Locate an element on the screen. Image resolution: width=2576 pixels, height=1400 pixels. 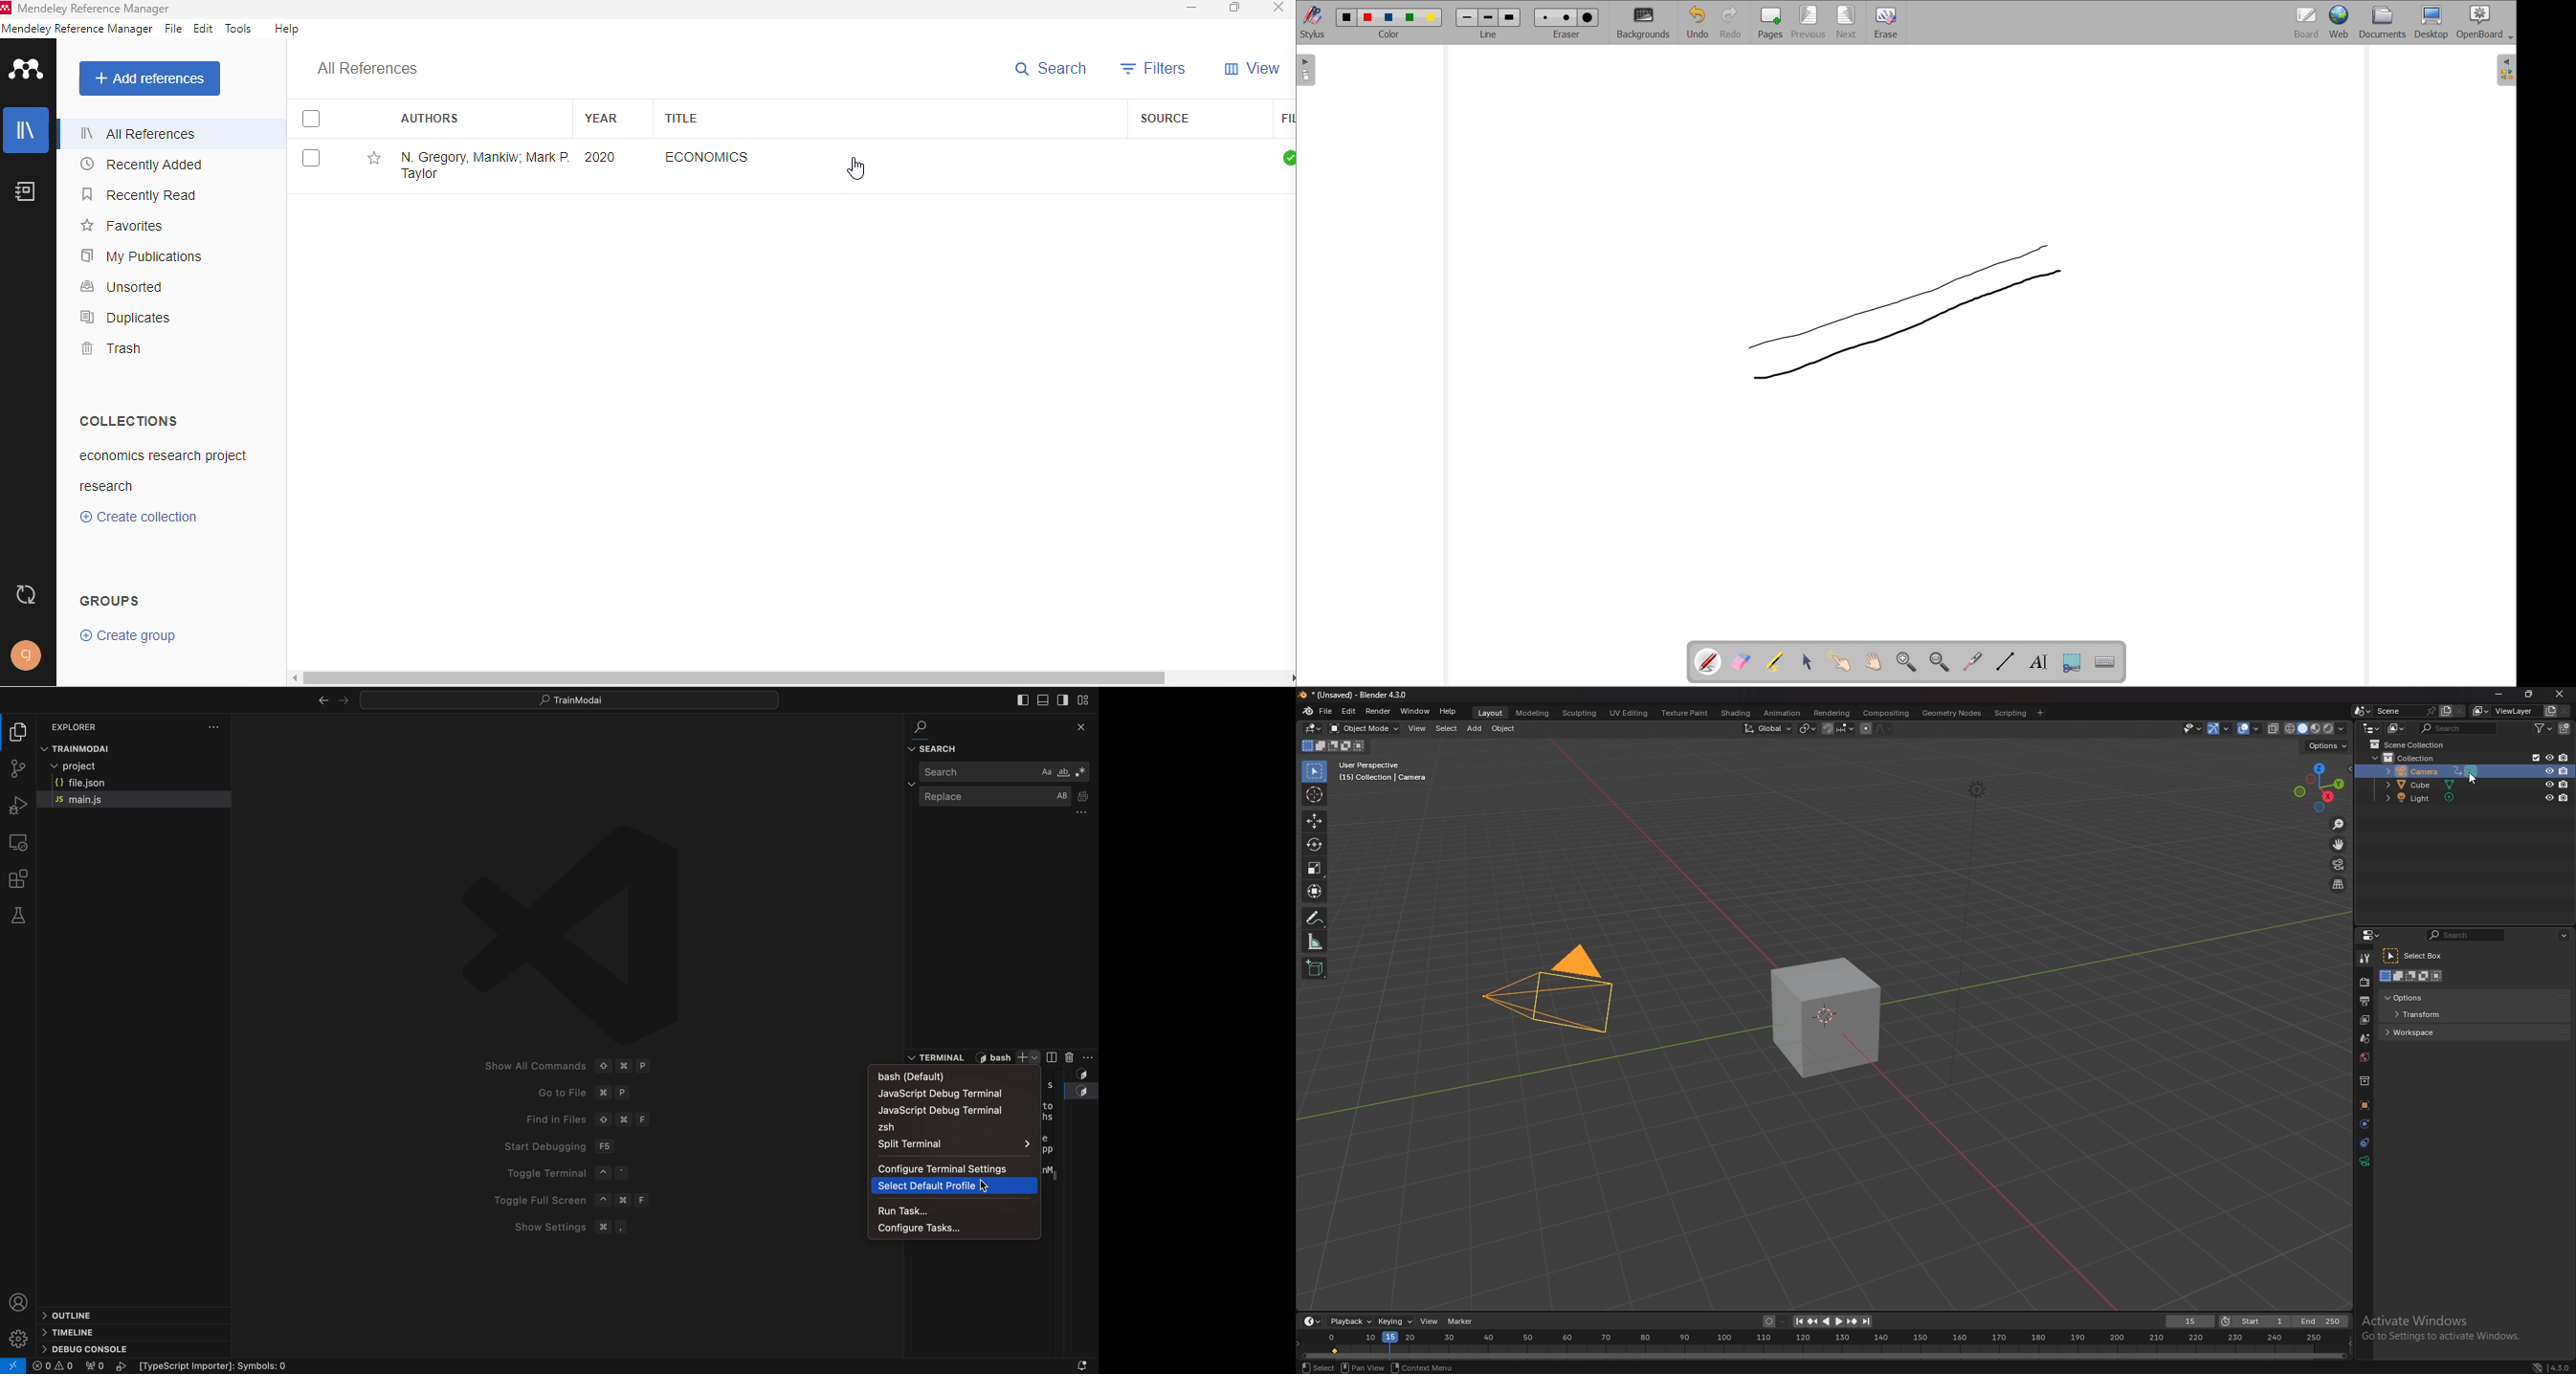
scene collection is located at coordinates (2410, 744).